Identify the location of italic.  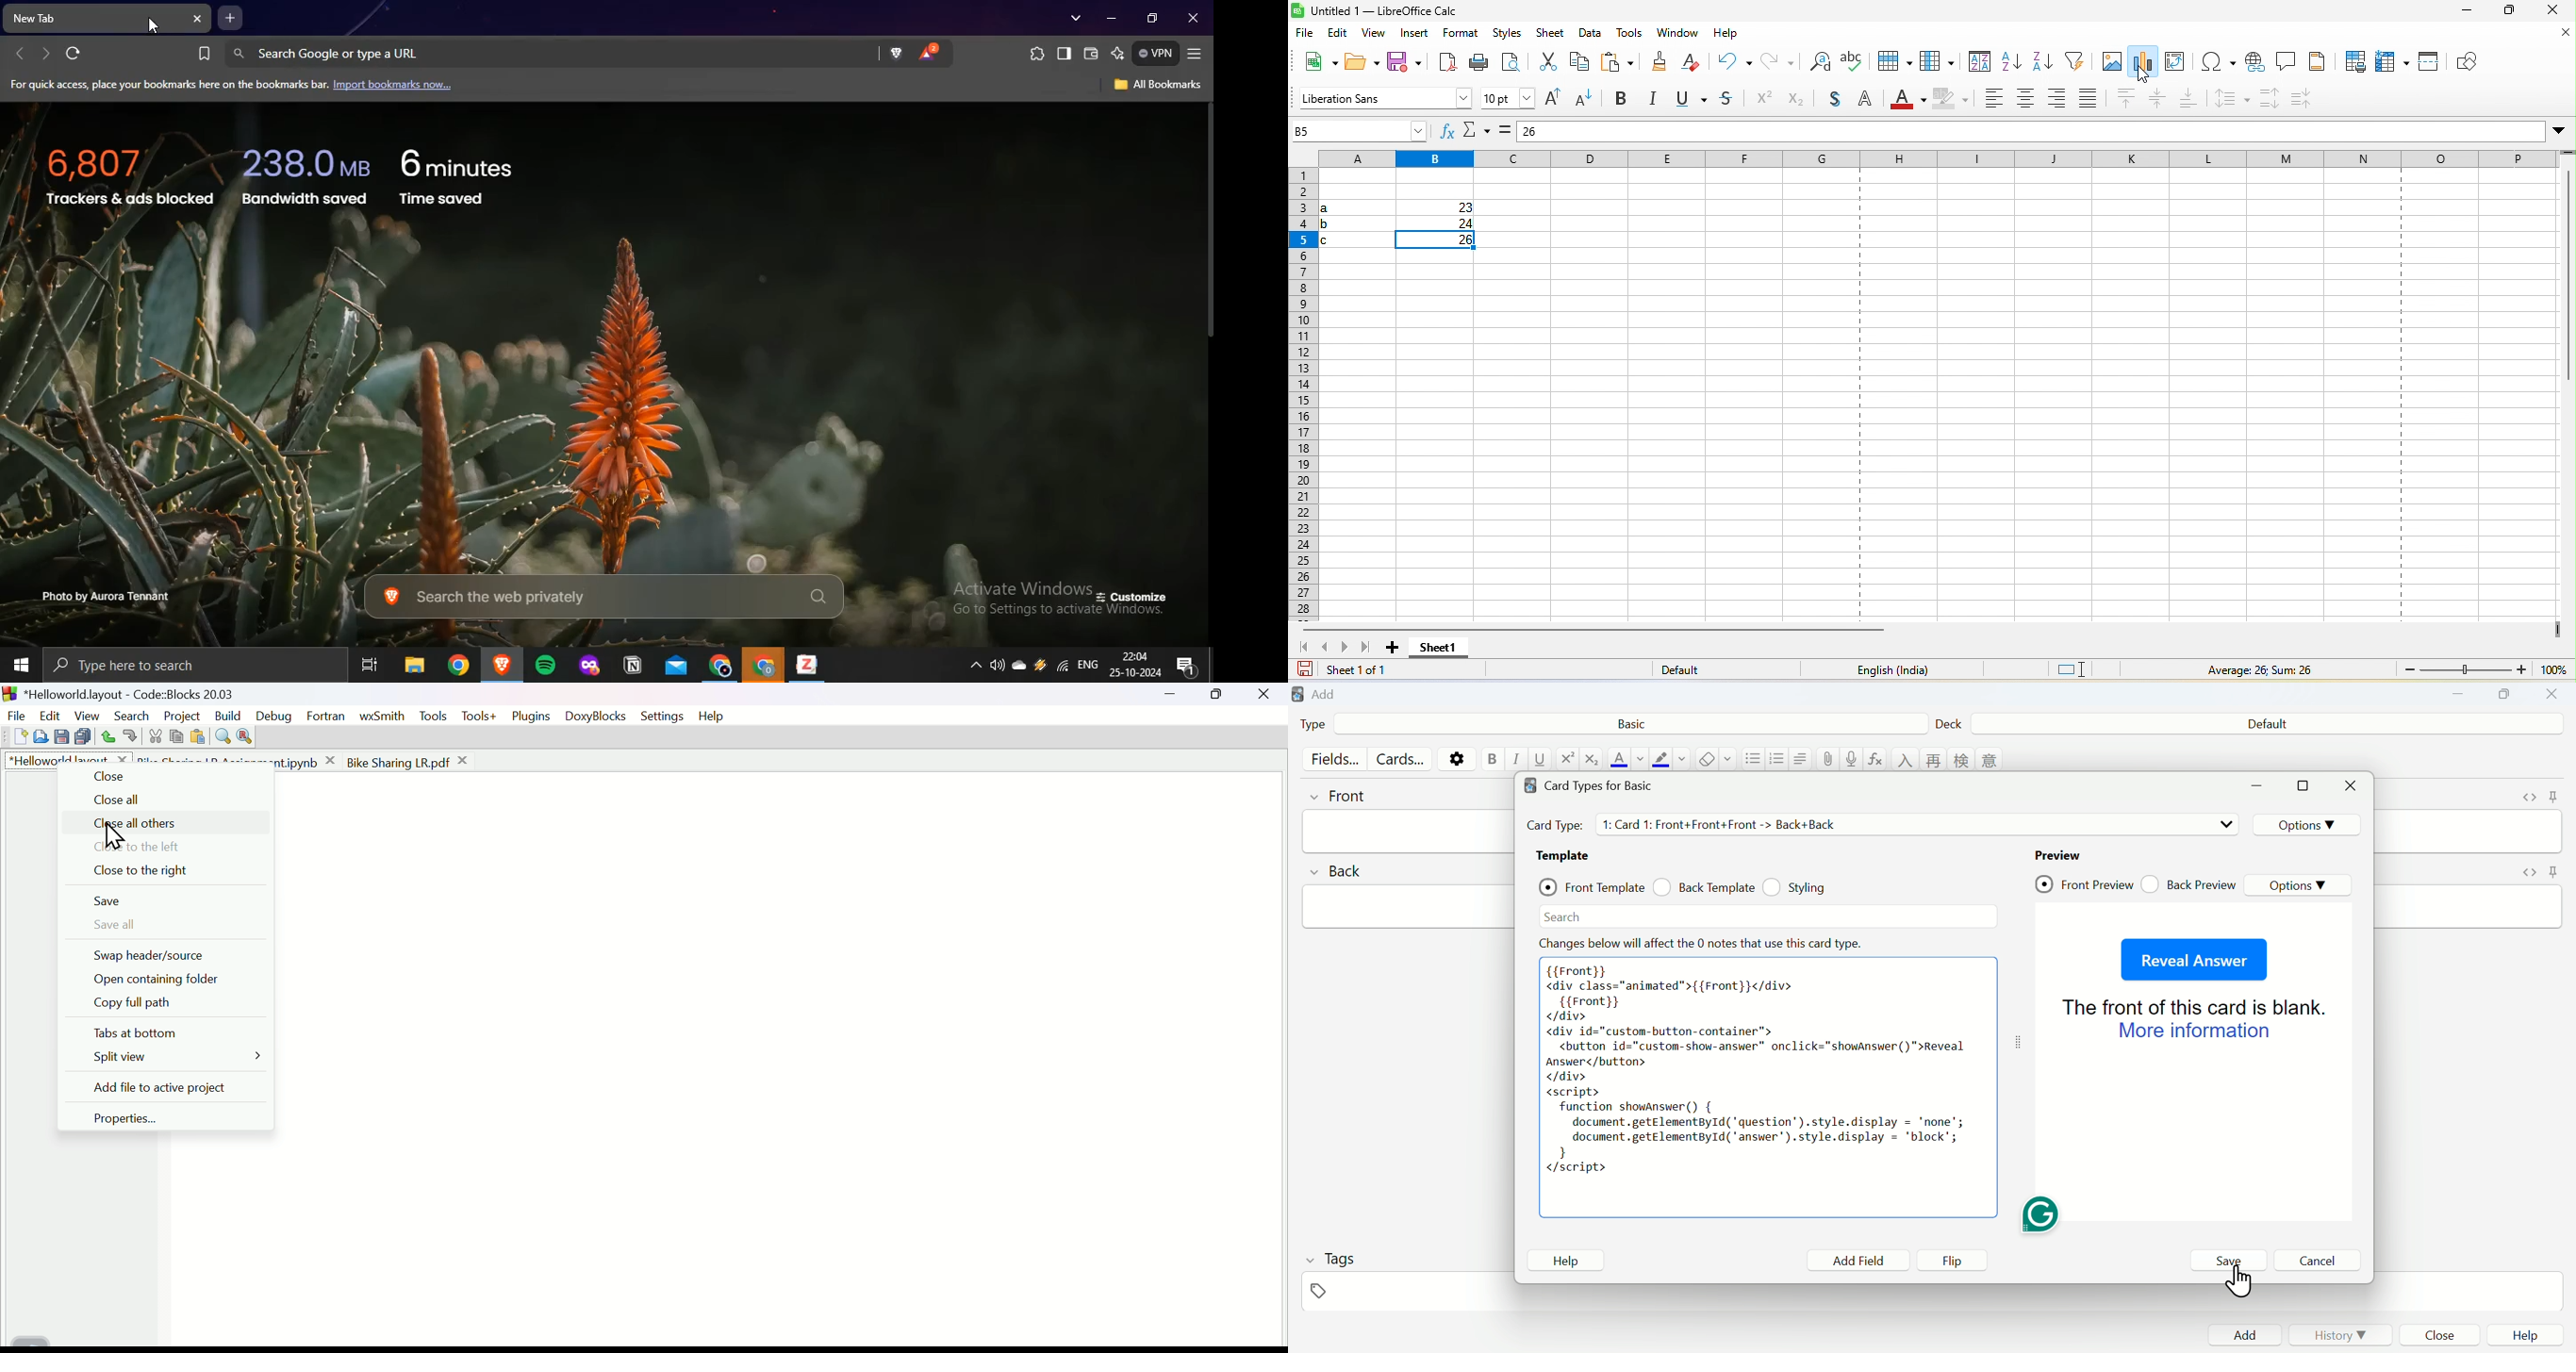
(1657, 99).